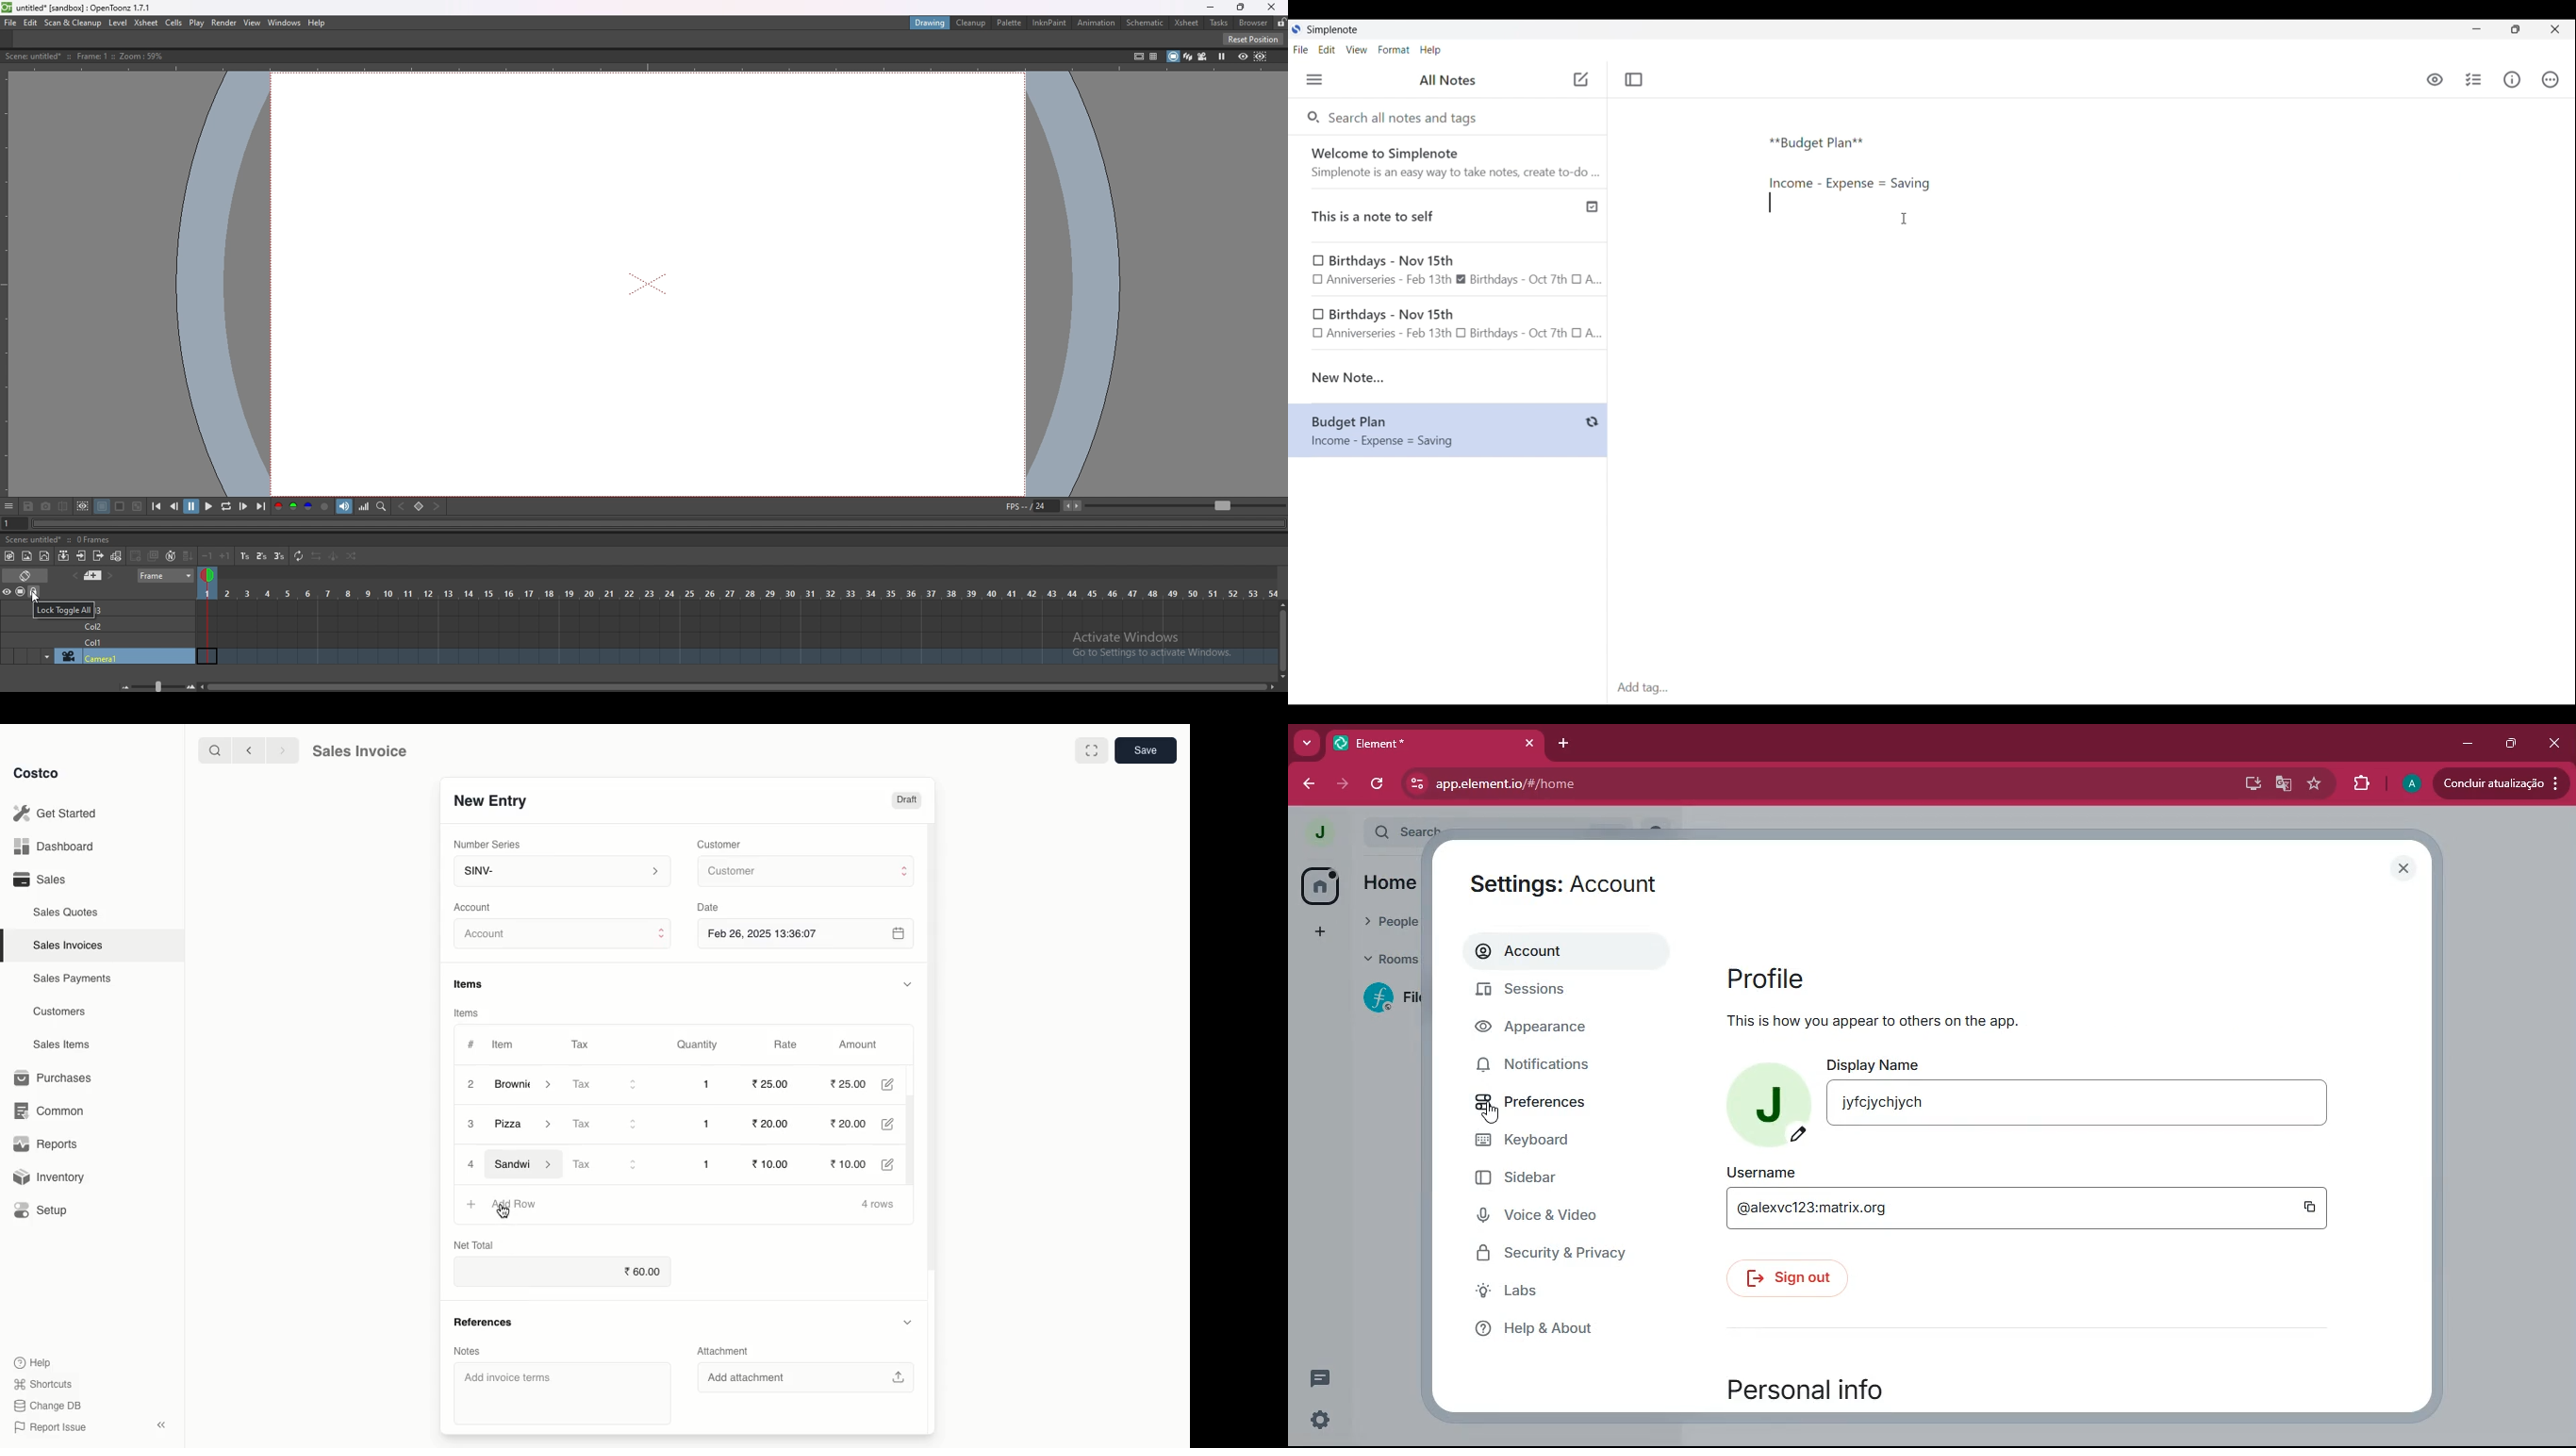  Describe the element at coordinates (1766, 1103) in the screenshot. I see `profile picture` at that location.